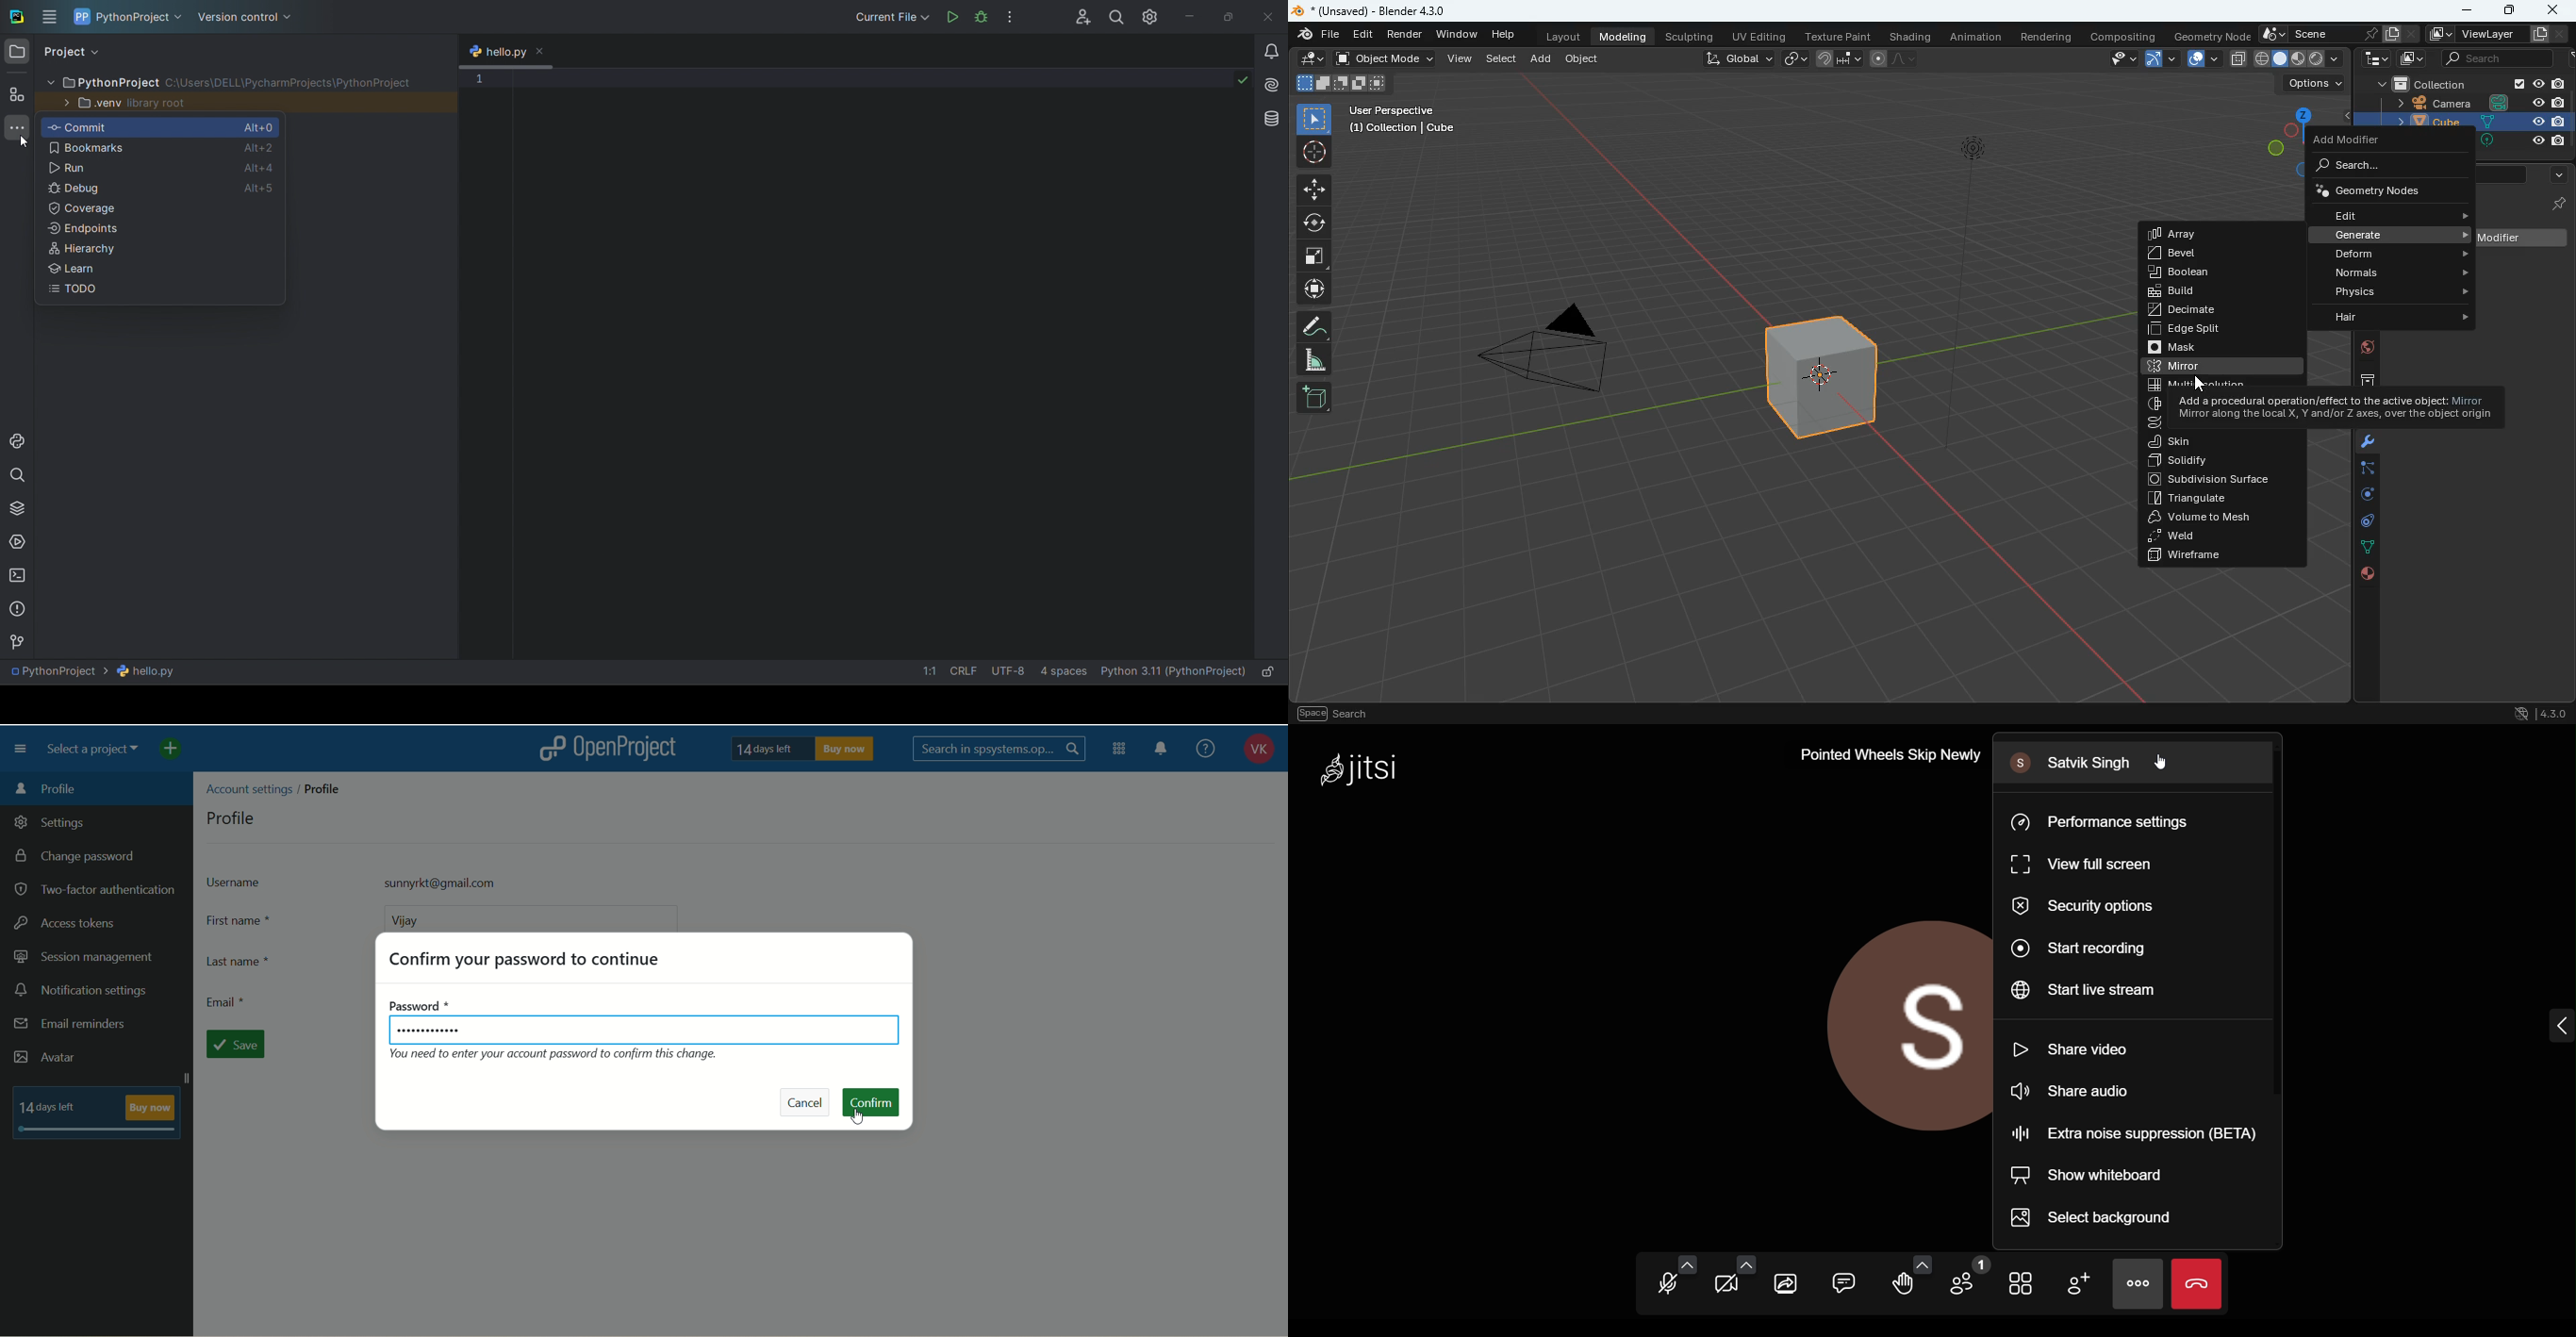 The width and height of the screenshot is (2576, 1344). Describe the element at coordinates (2364, 166) in the screenshot. I see `search` at that location.